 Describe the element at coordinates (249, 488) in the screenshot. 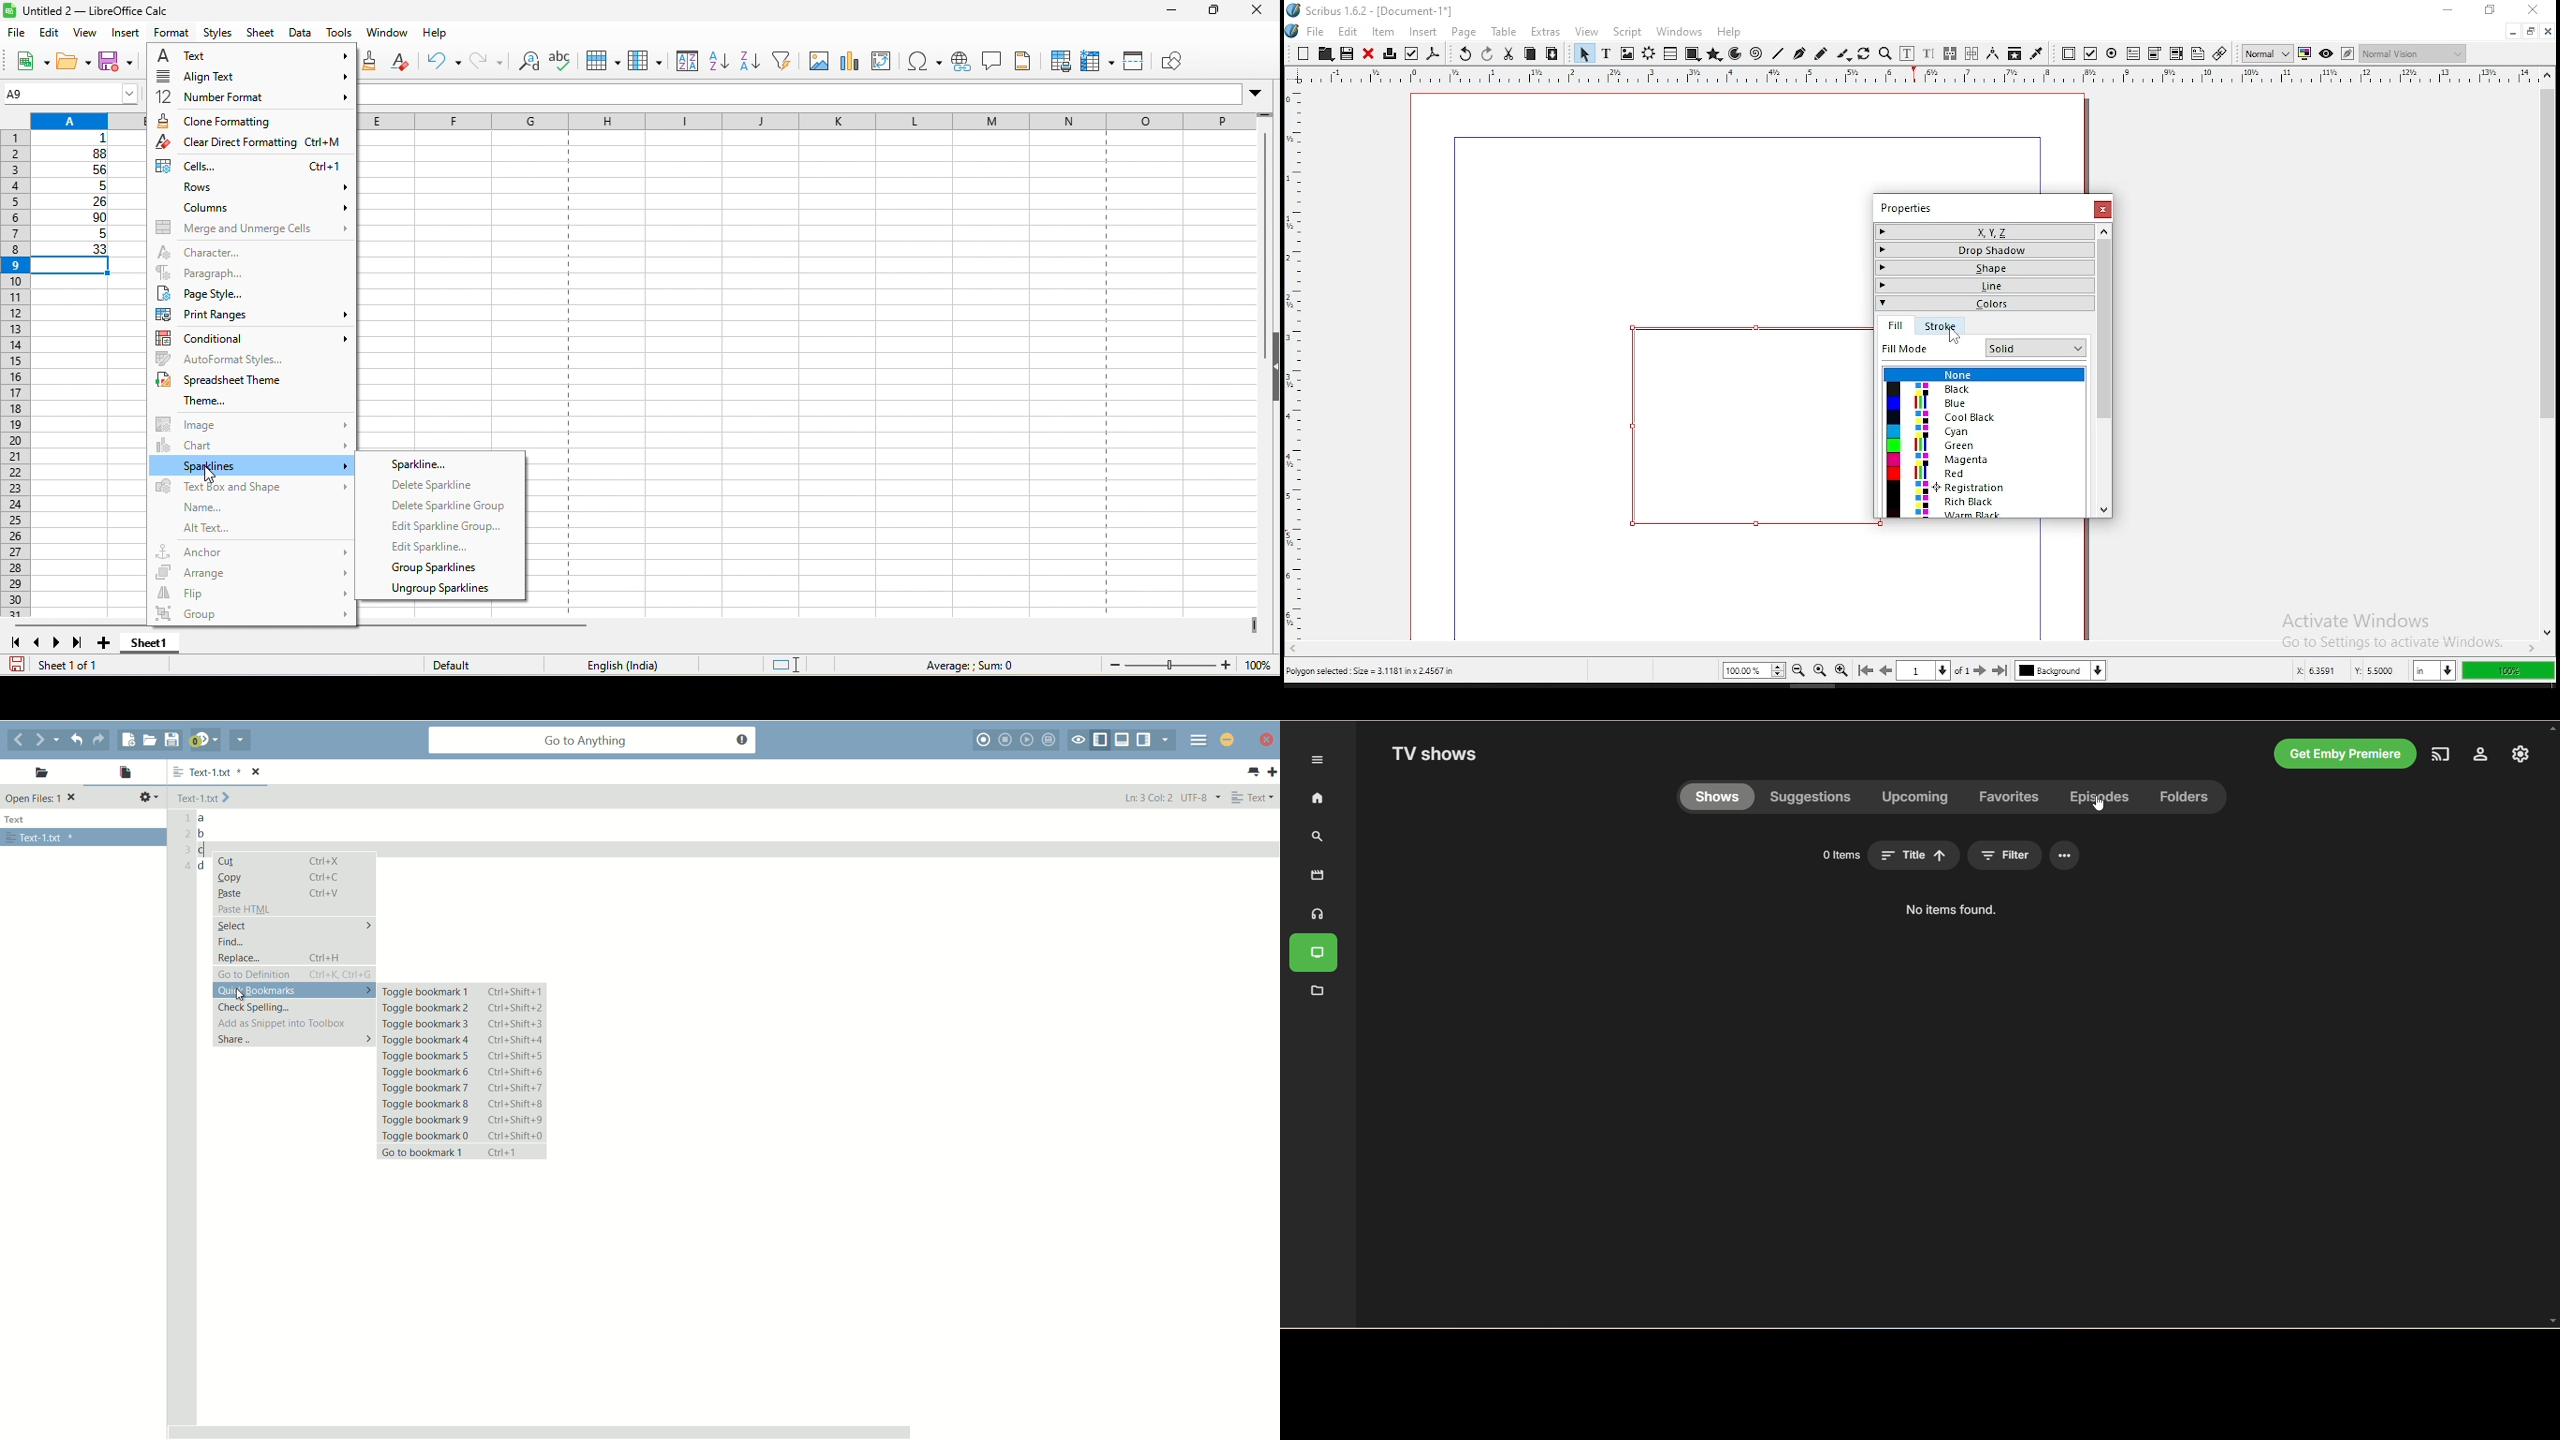

I see `text box and shape` at that location.